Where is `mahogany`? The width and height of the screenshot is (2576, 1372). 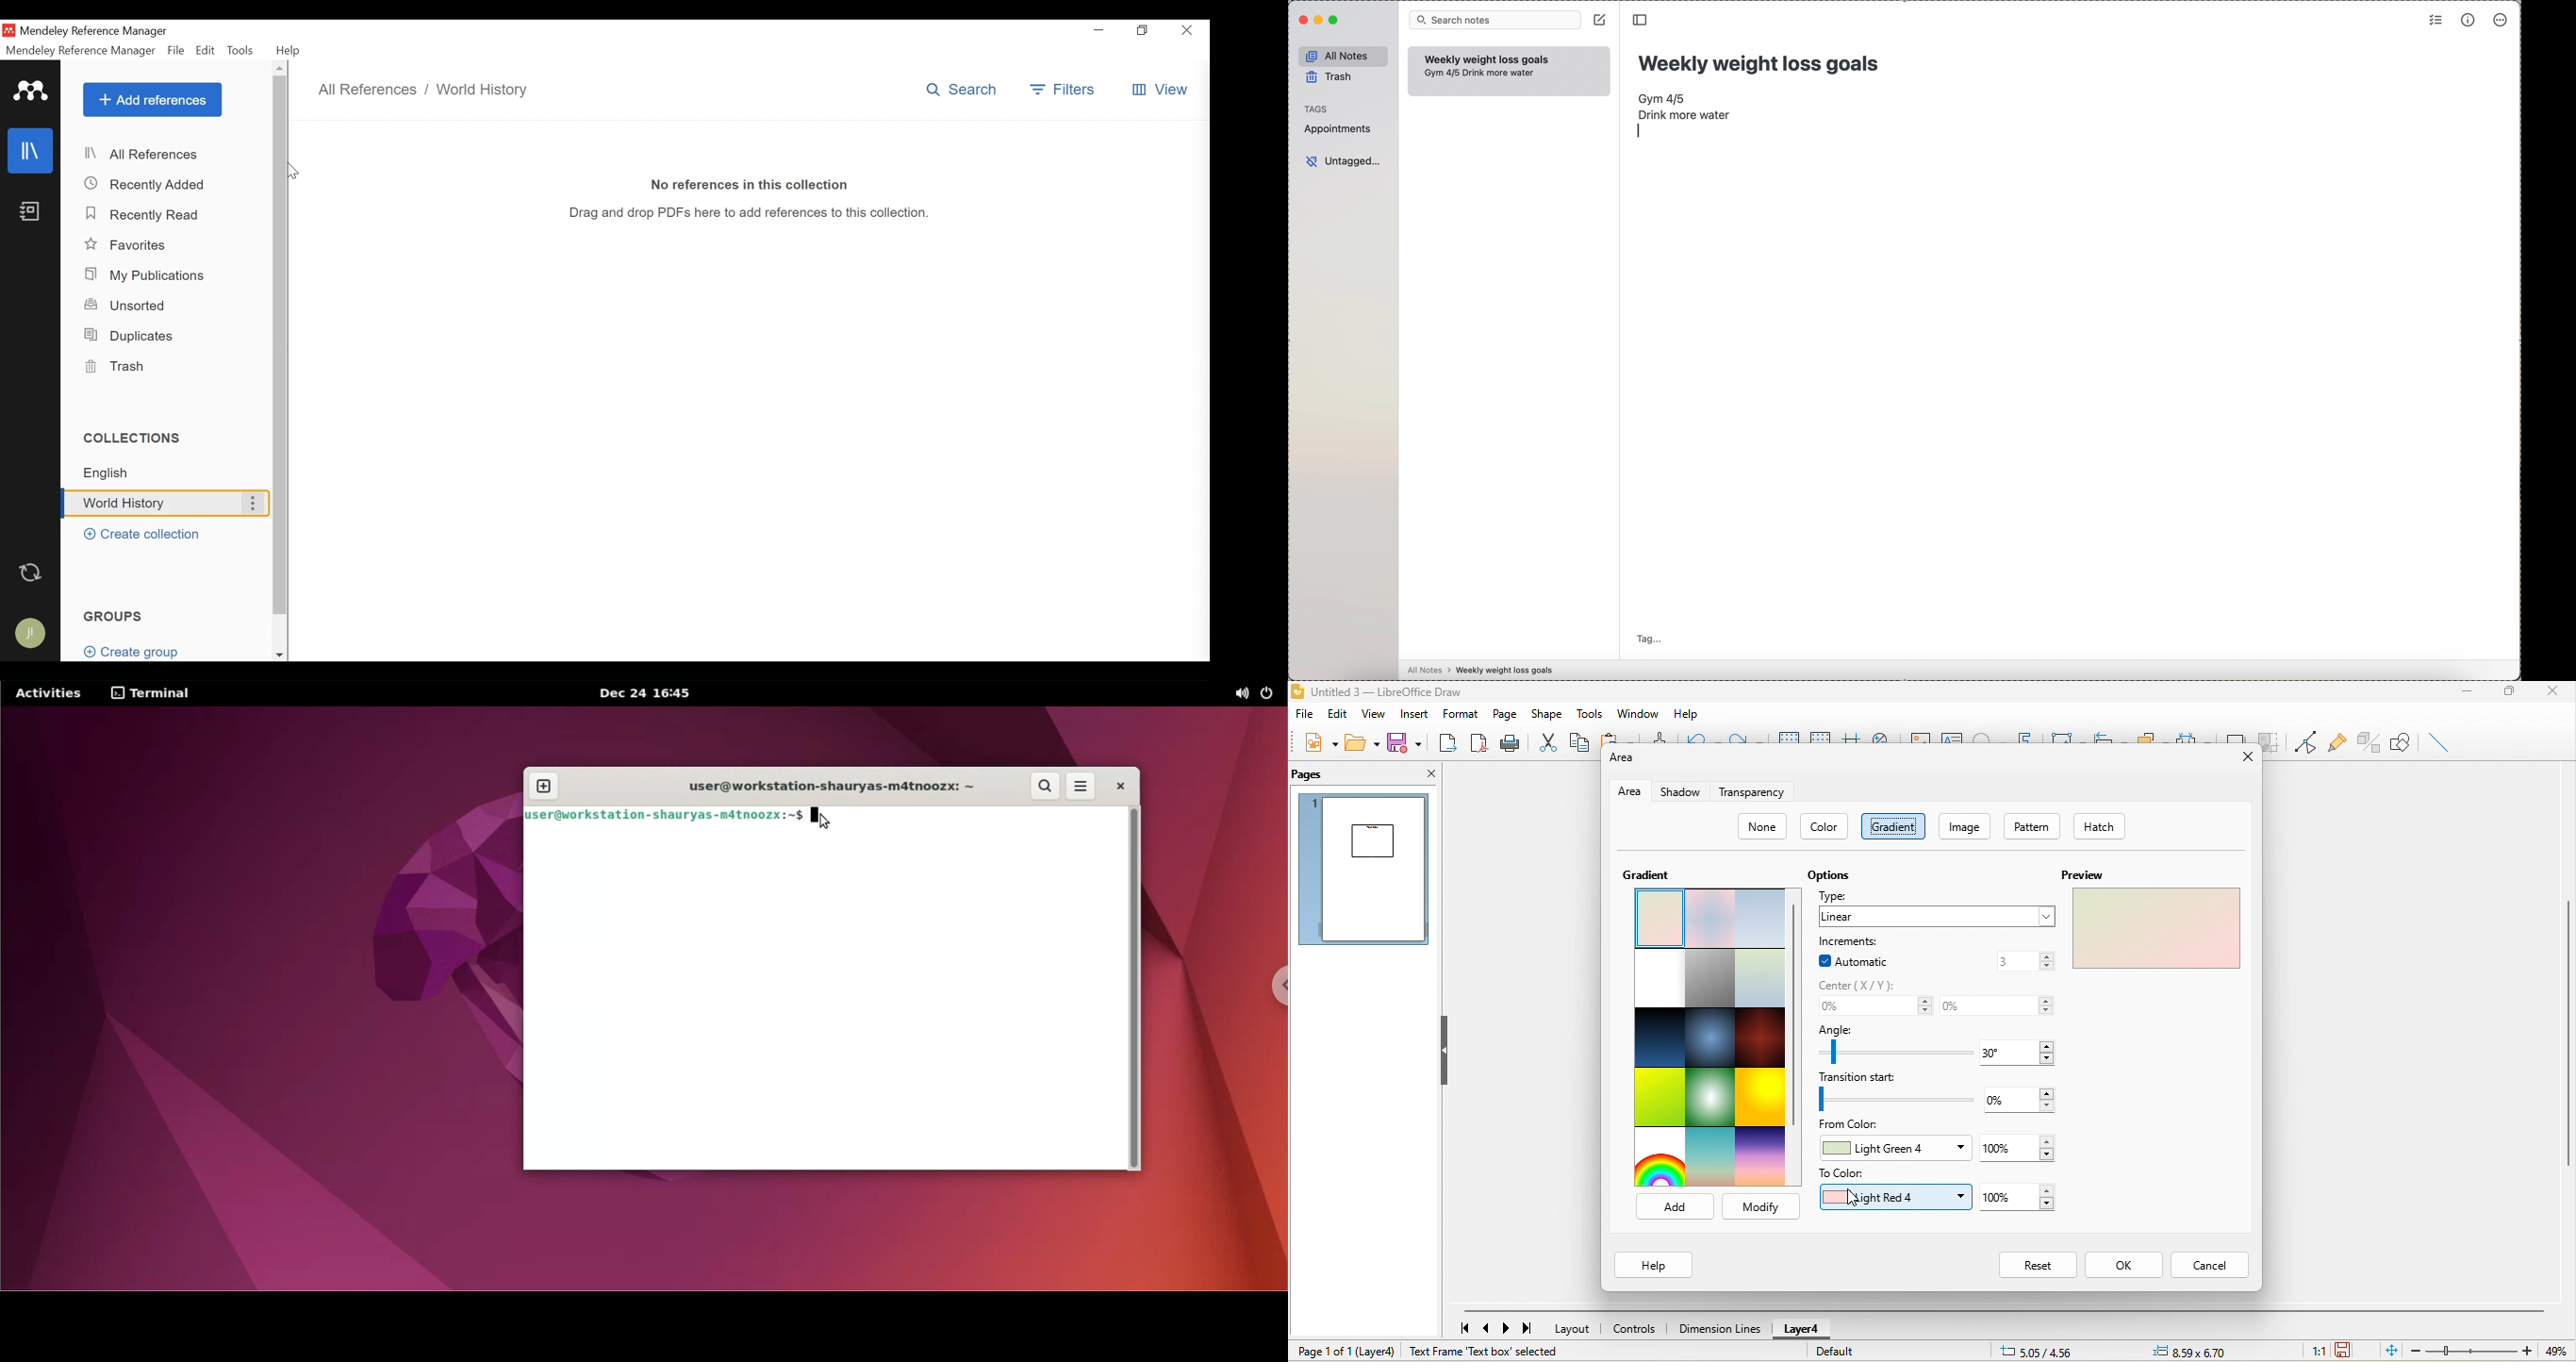 mahogany is located at coordinates (1762, 1038).